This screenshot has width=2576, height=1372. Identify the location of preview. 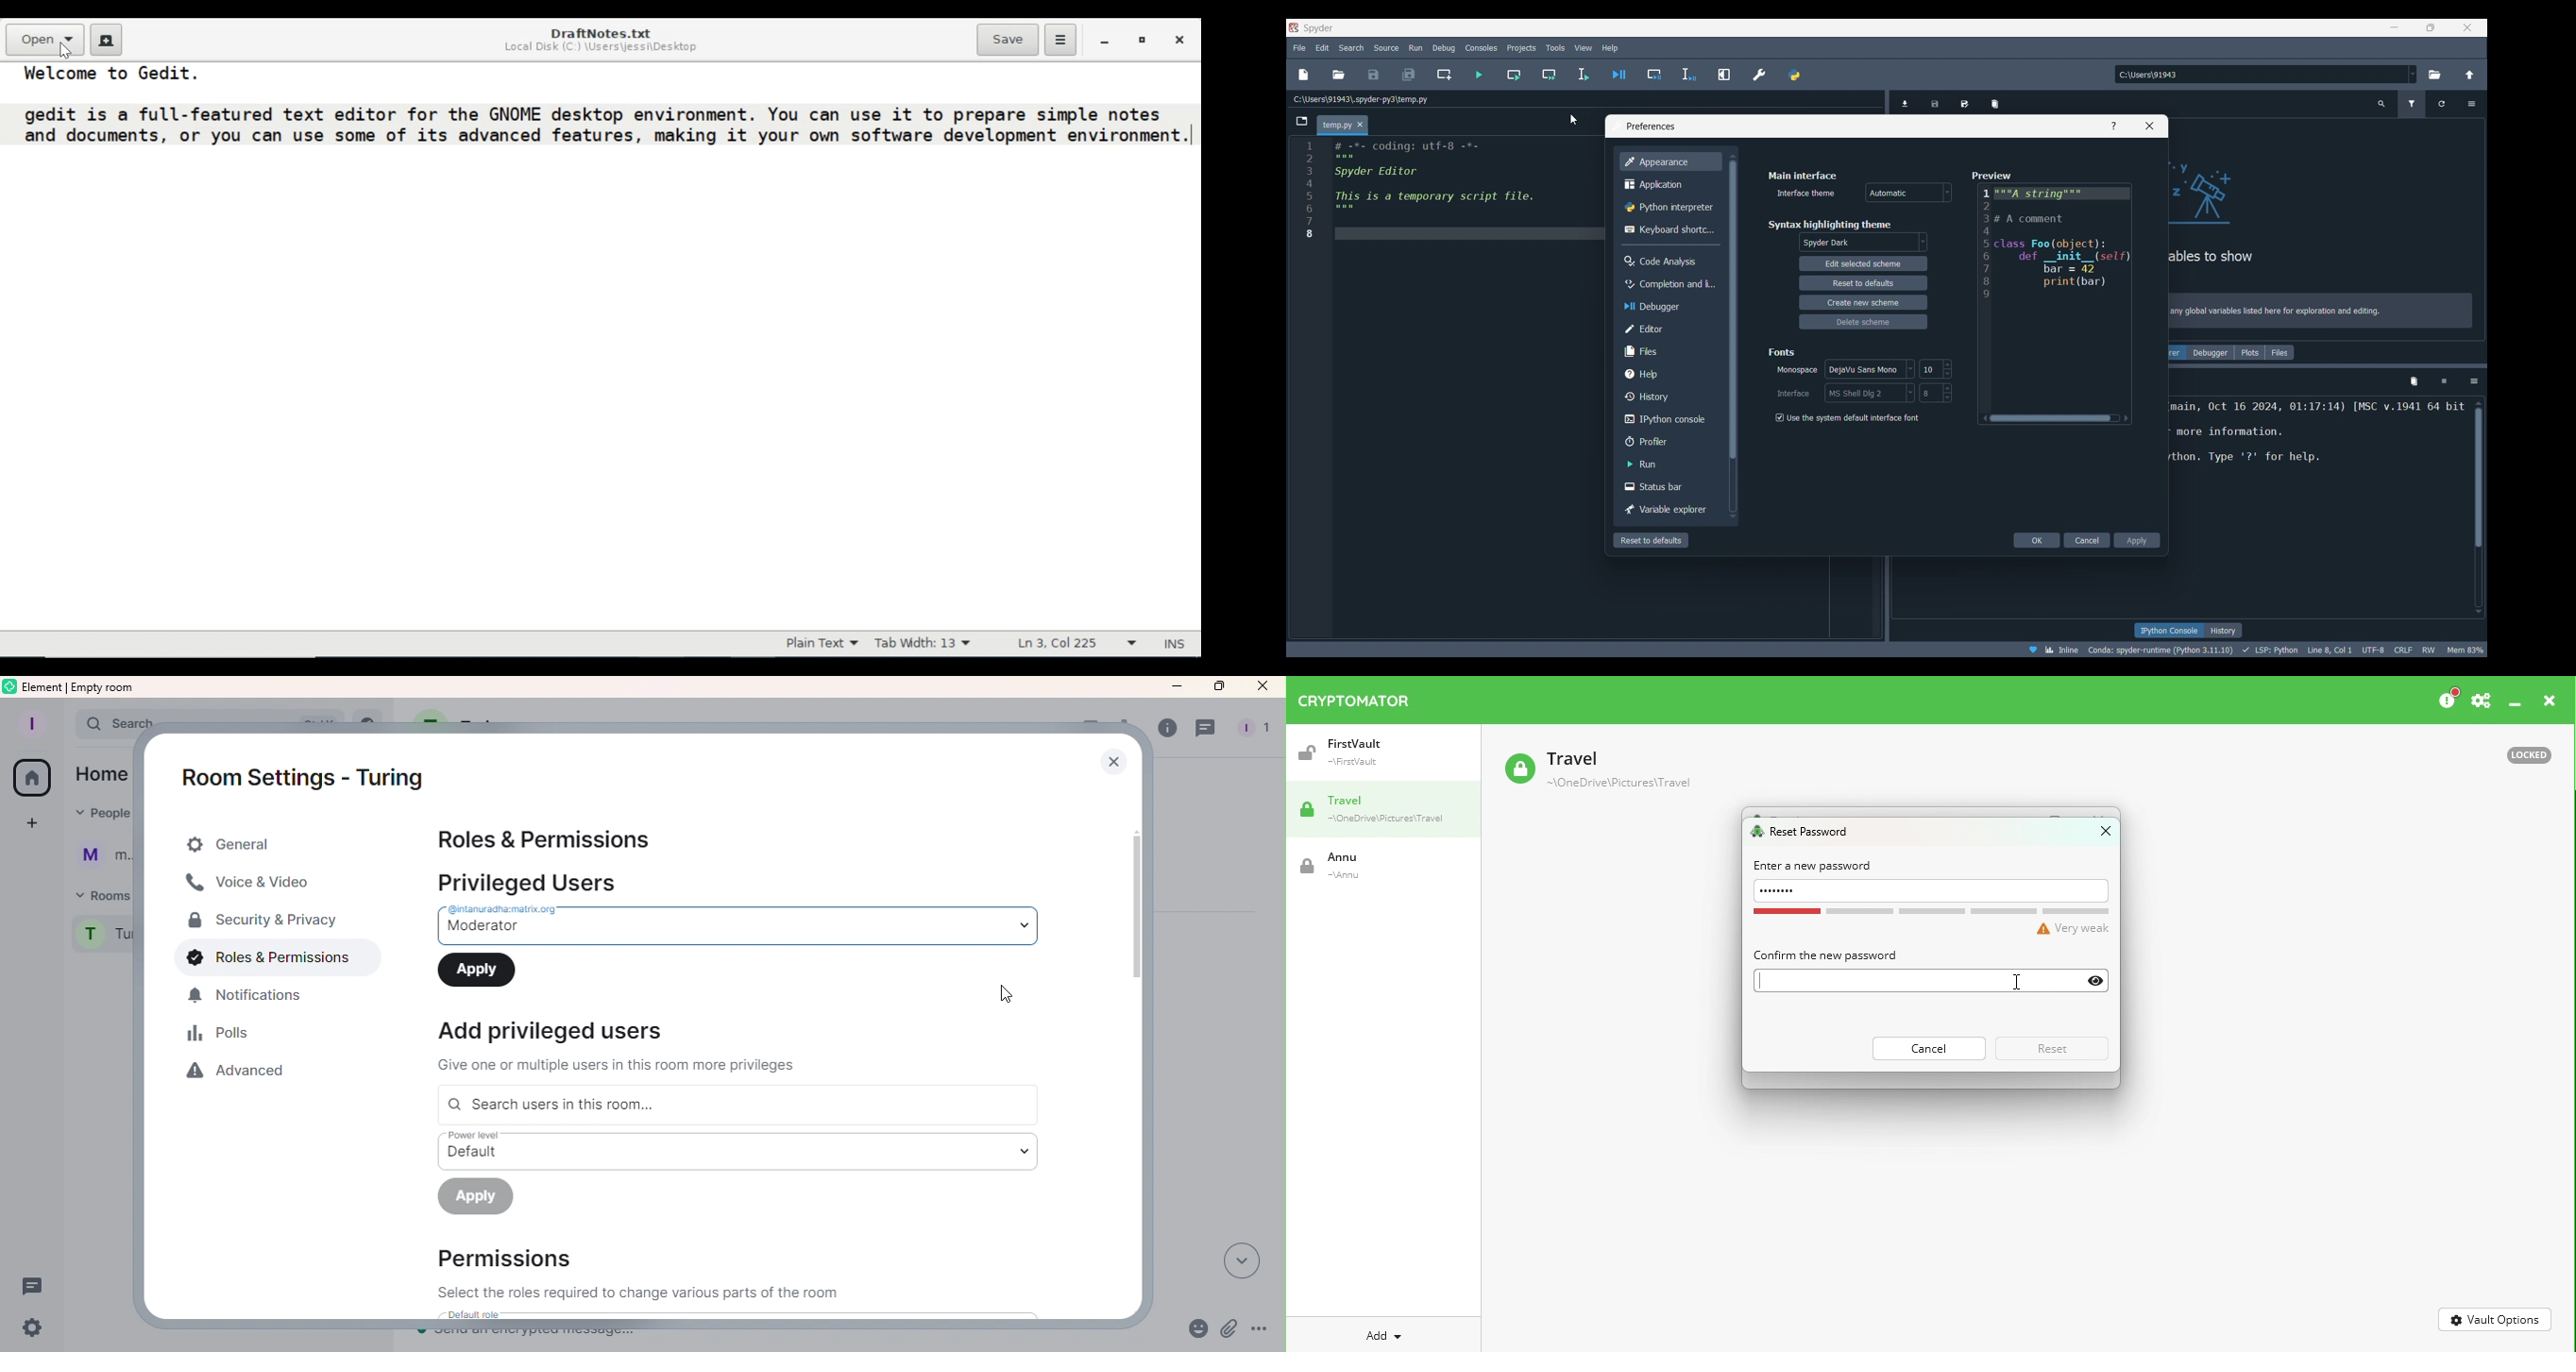
(2055, 294).